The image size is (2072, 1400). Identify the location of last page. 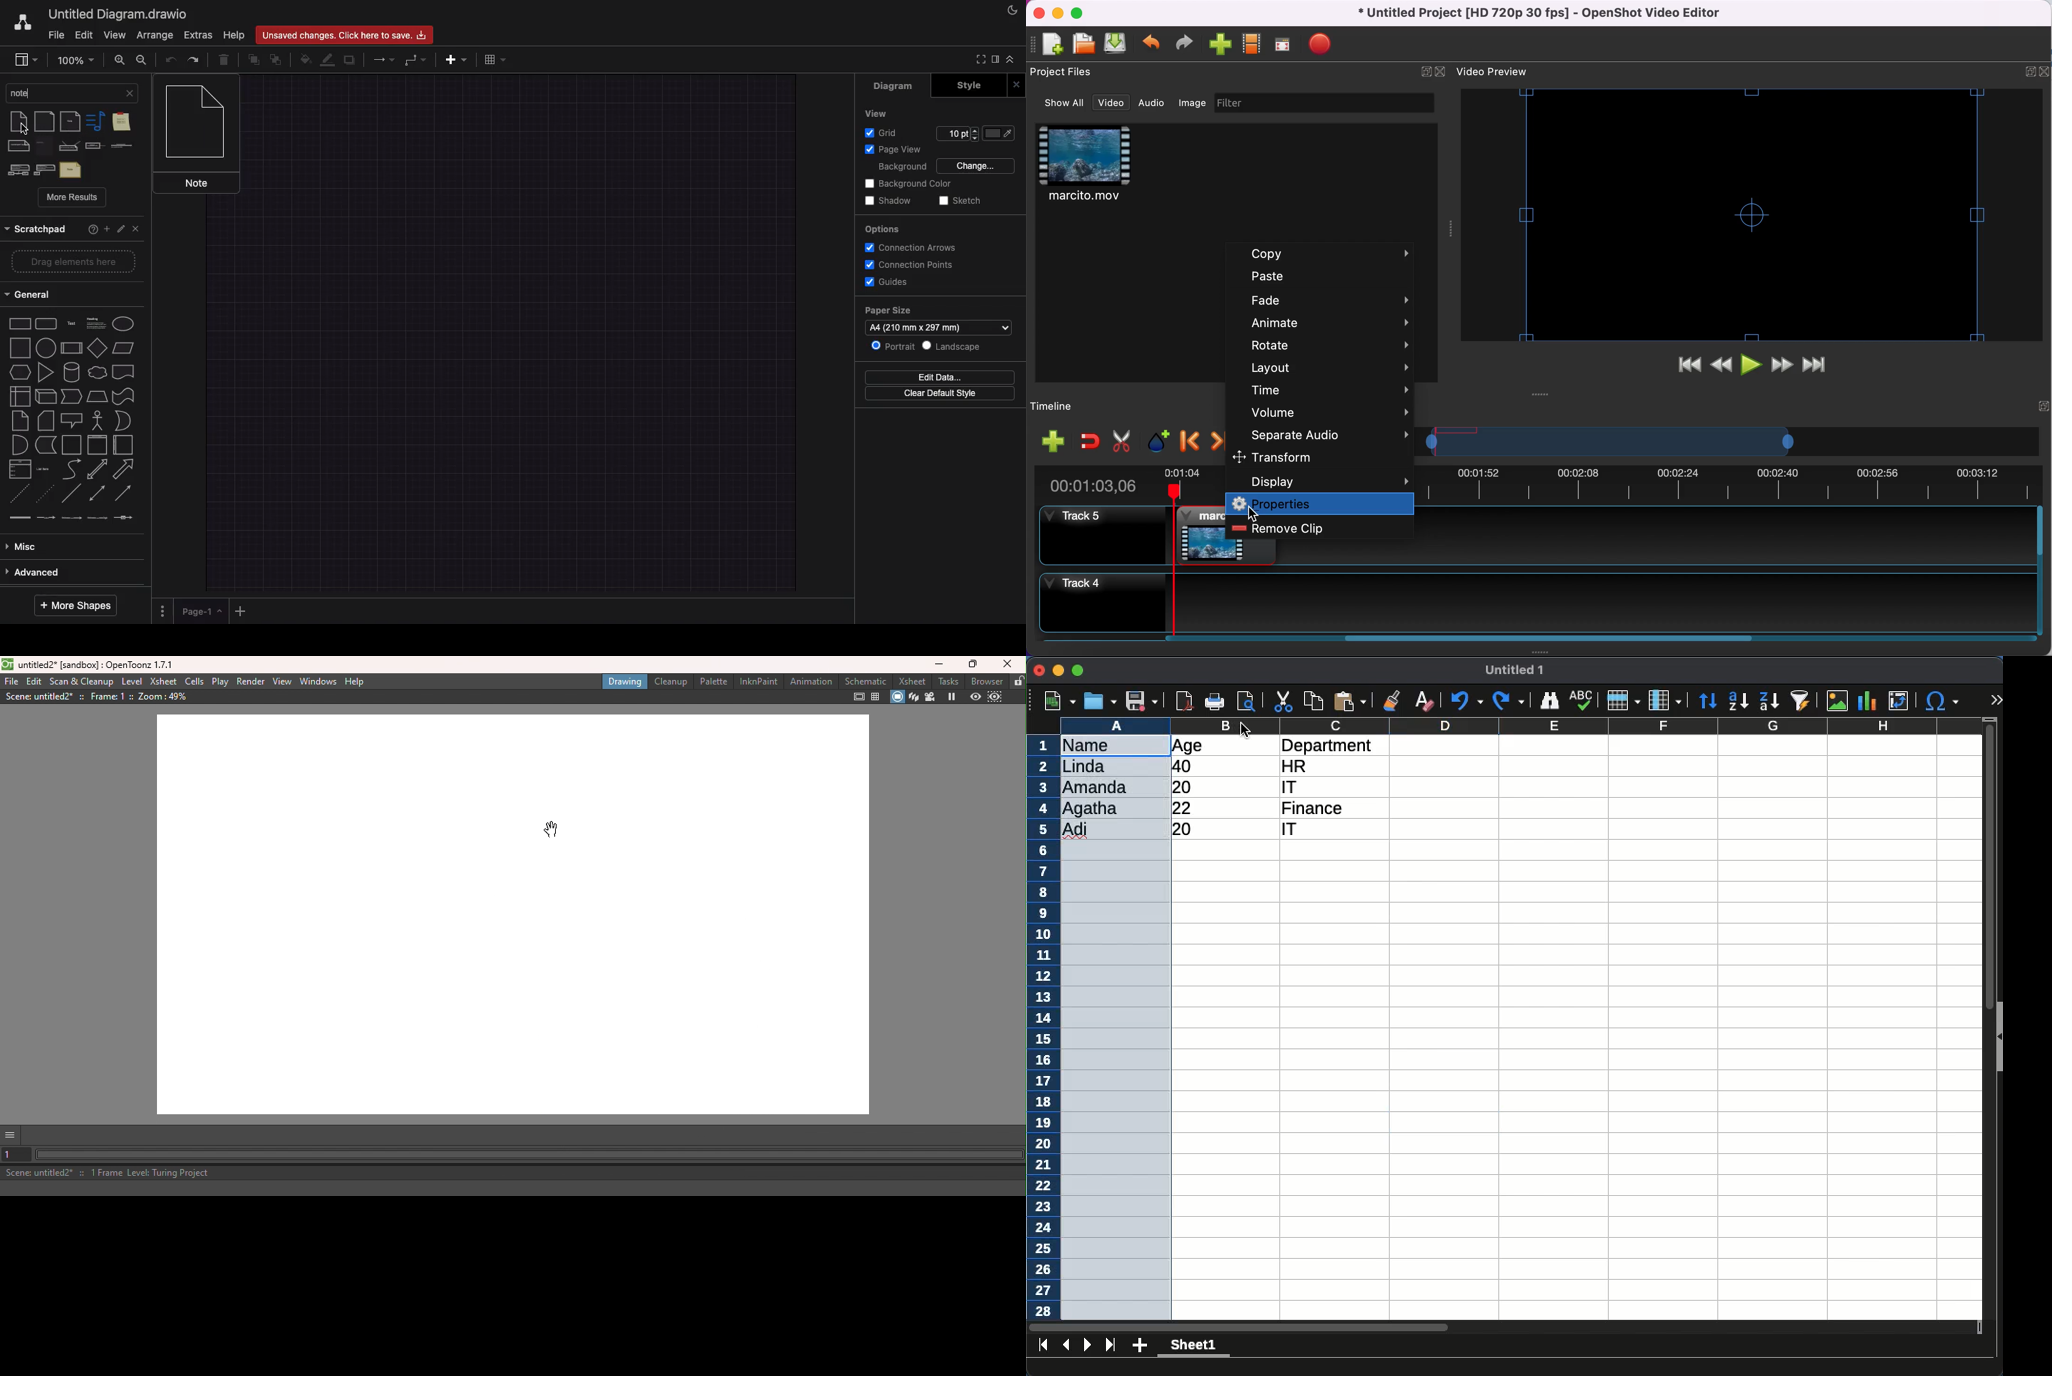
(1110, 1346).